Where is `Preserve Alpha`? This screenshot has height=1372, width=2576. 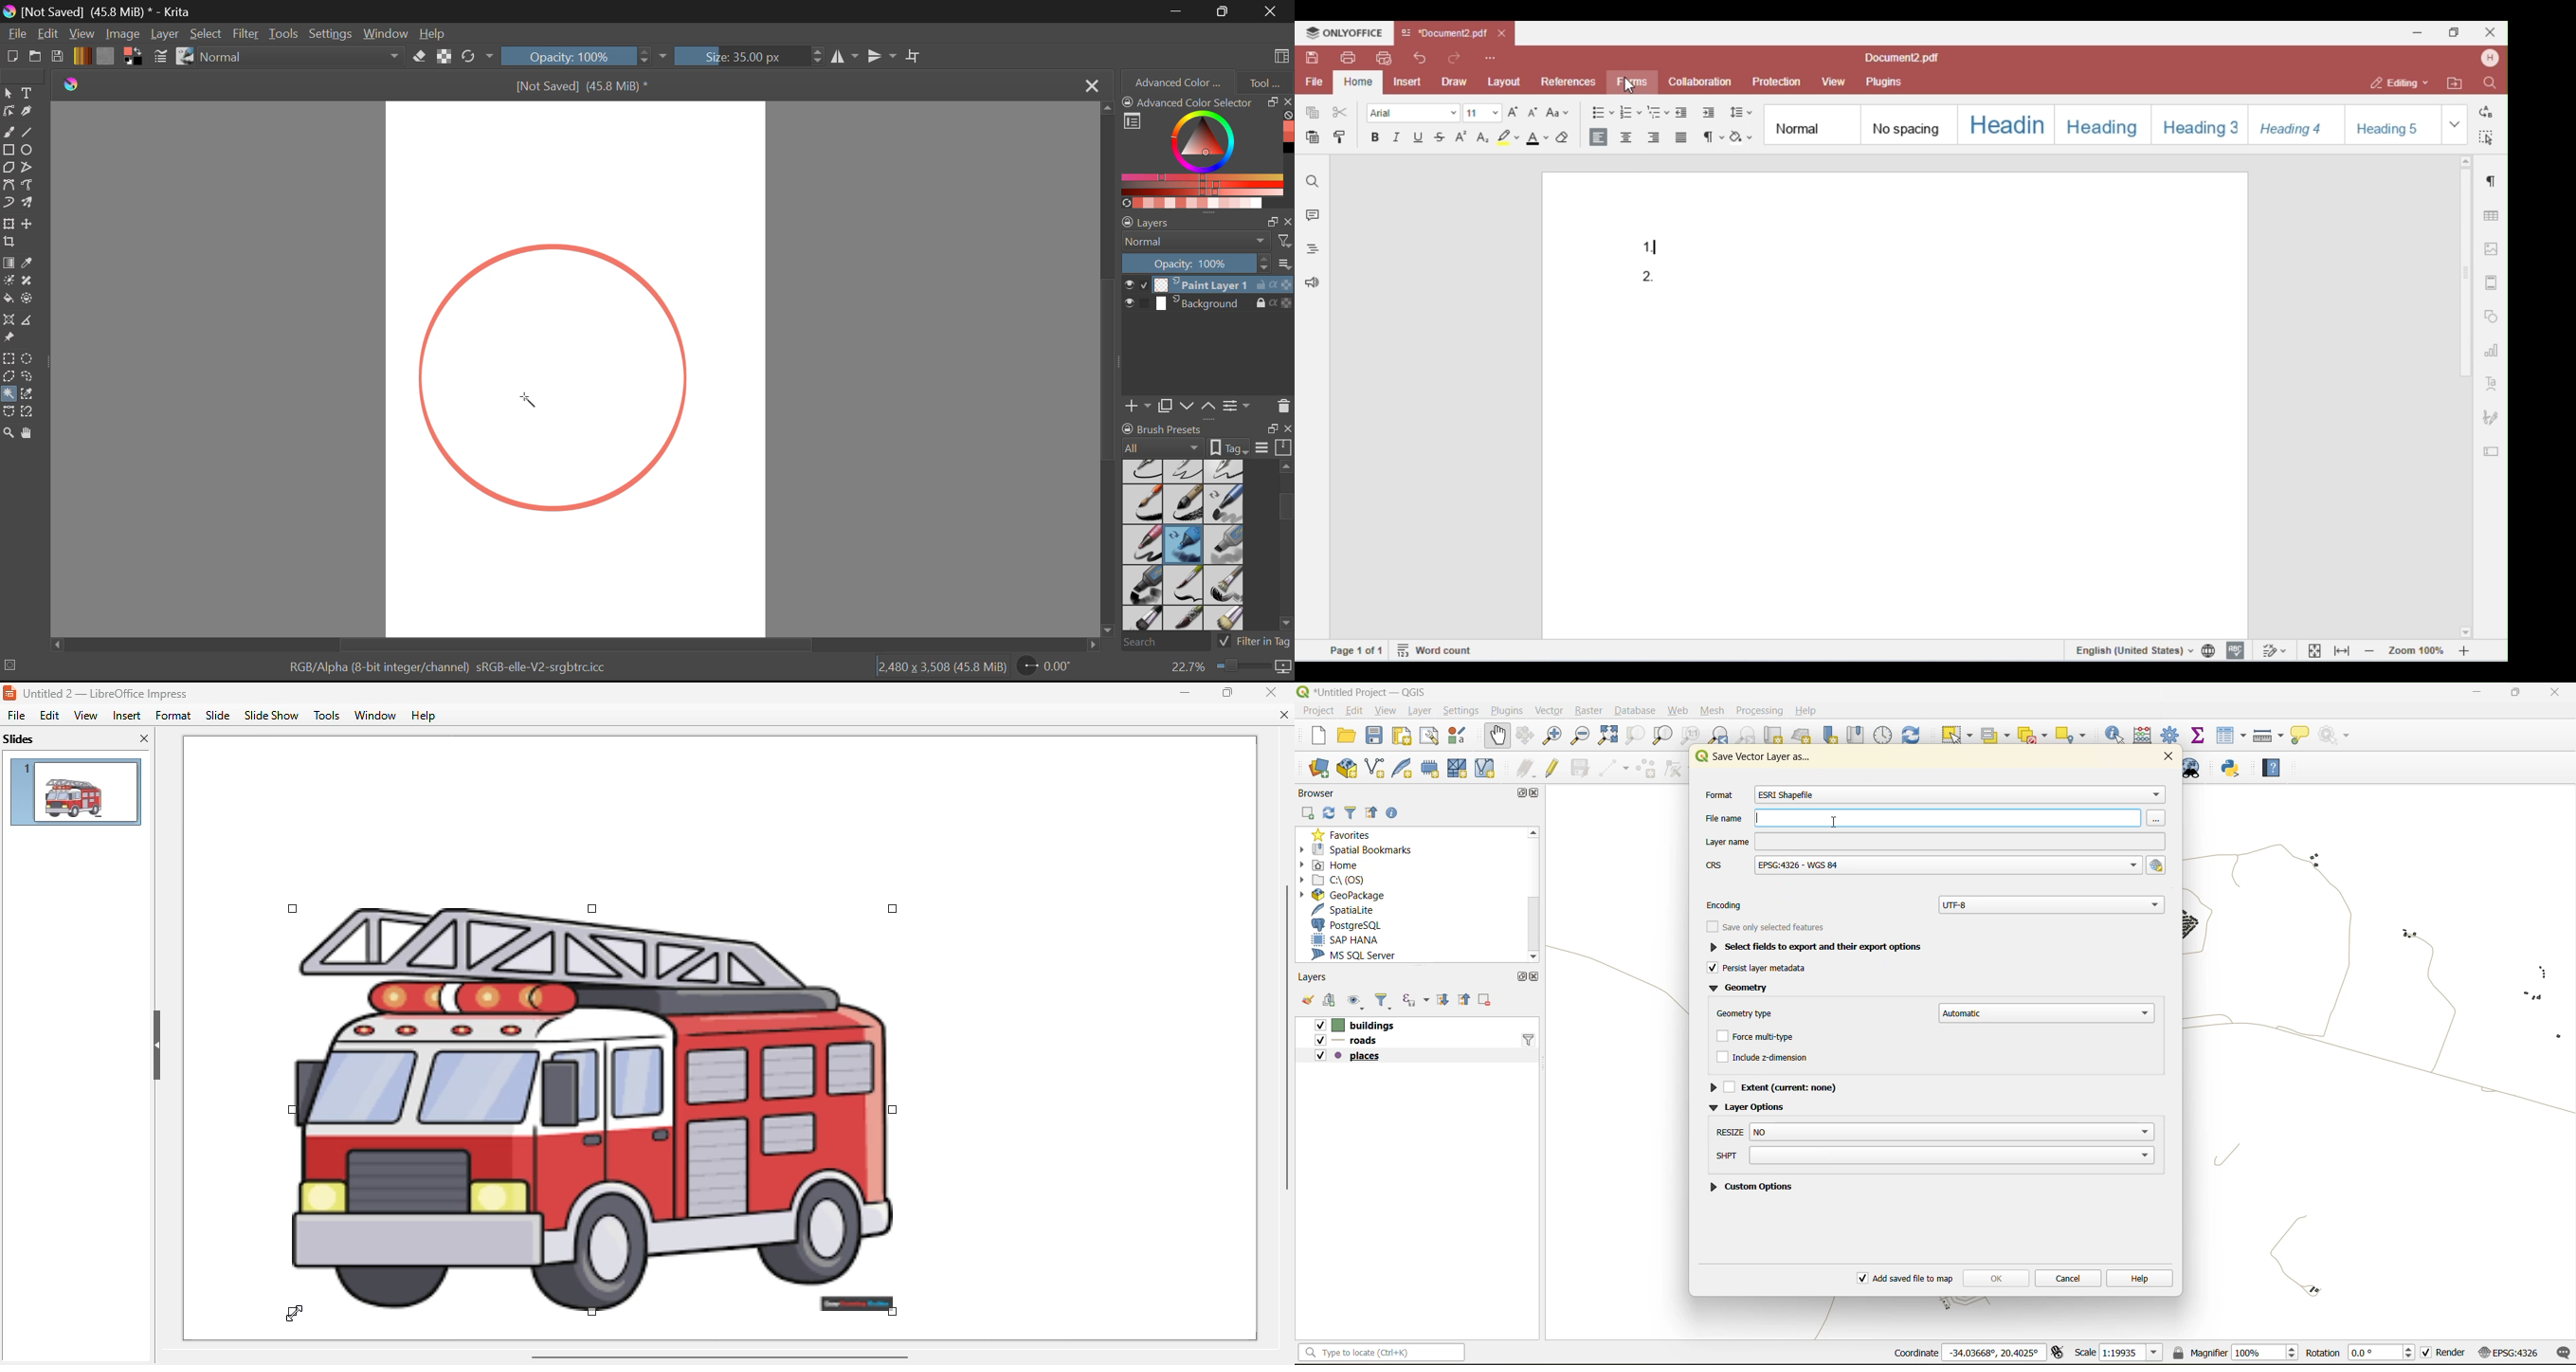 Preserve Alpha is located at coordinates (444, 57).